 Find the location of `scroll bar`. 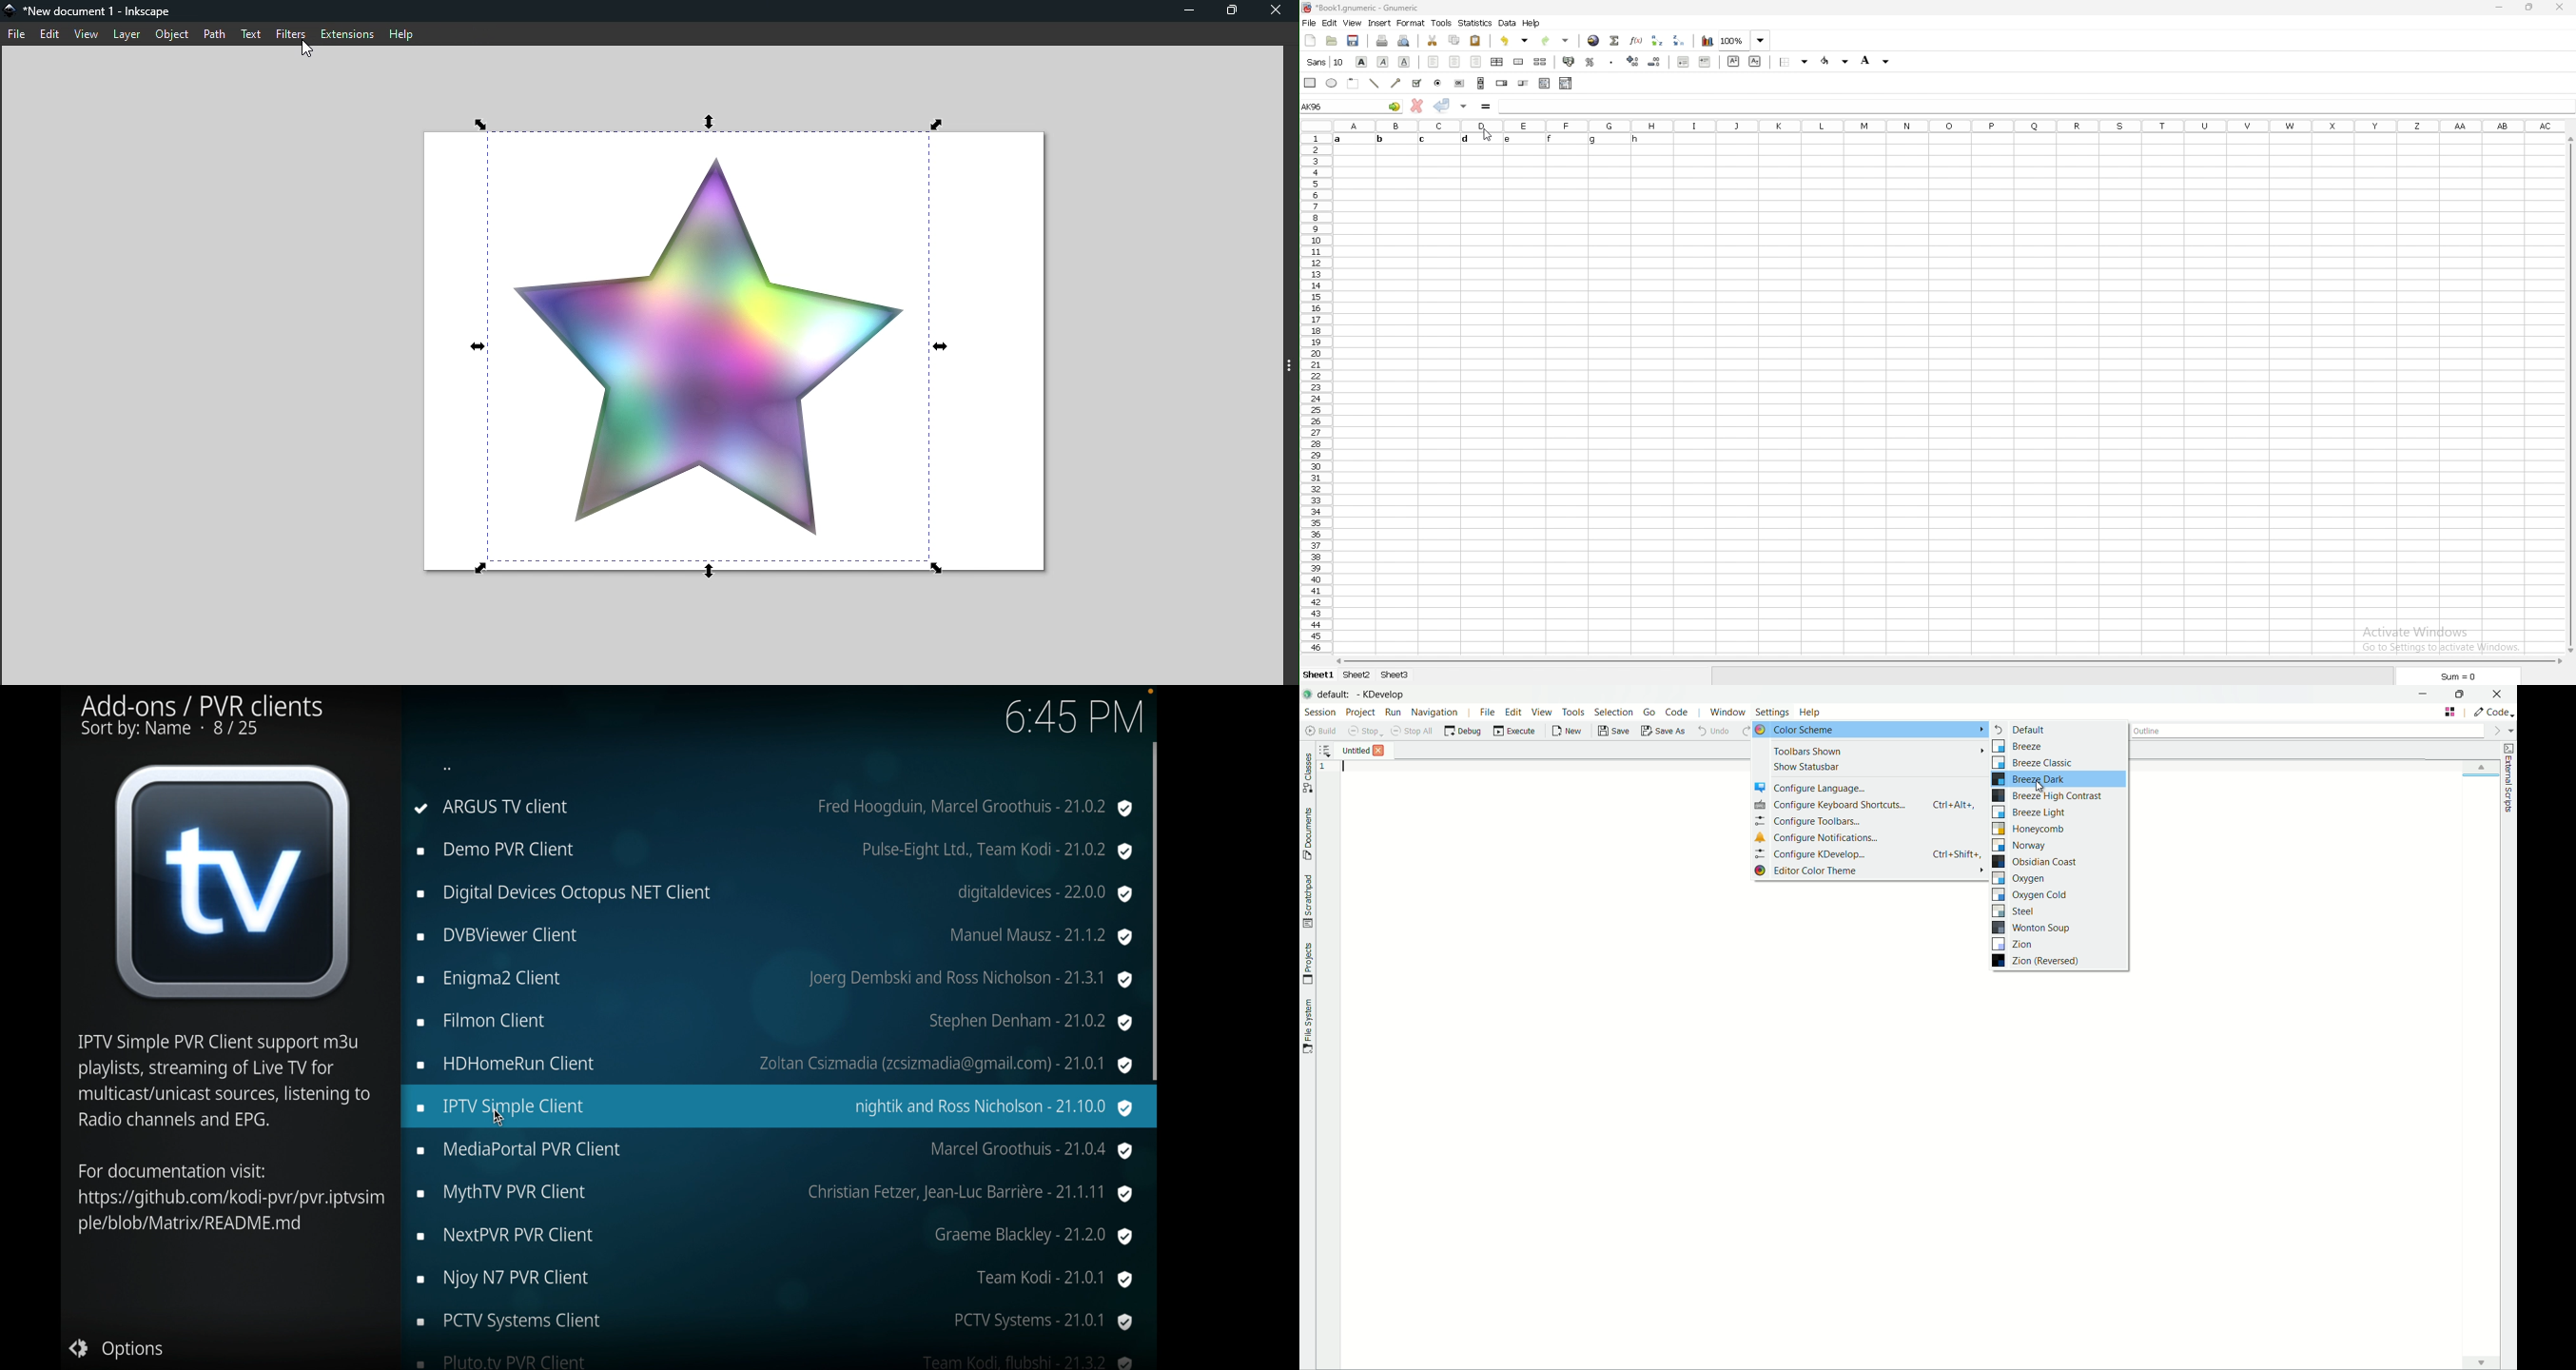

scroll bar is located at coordinates (1482, 83).